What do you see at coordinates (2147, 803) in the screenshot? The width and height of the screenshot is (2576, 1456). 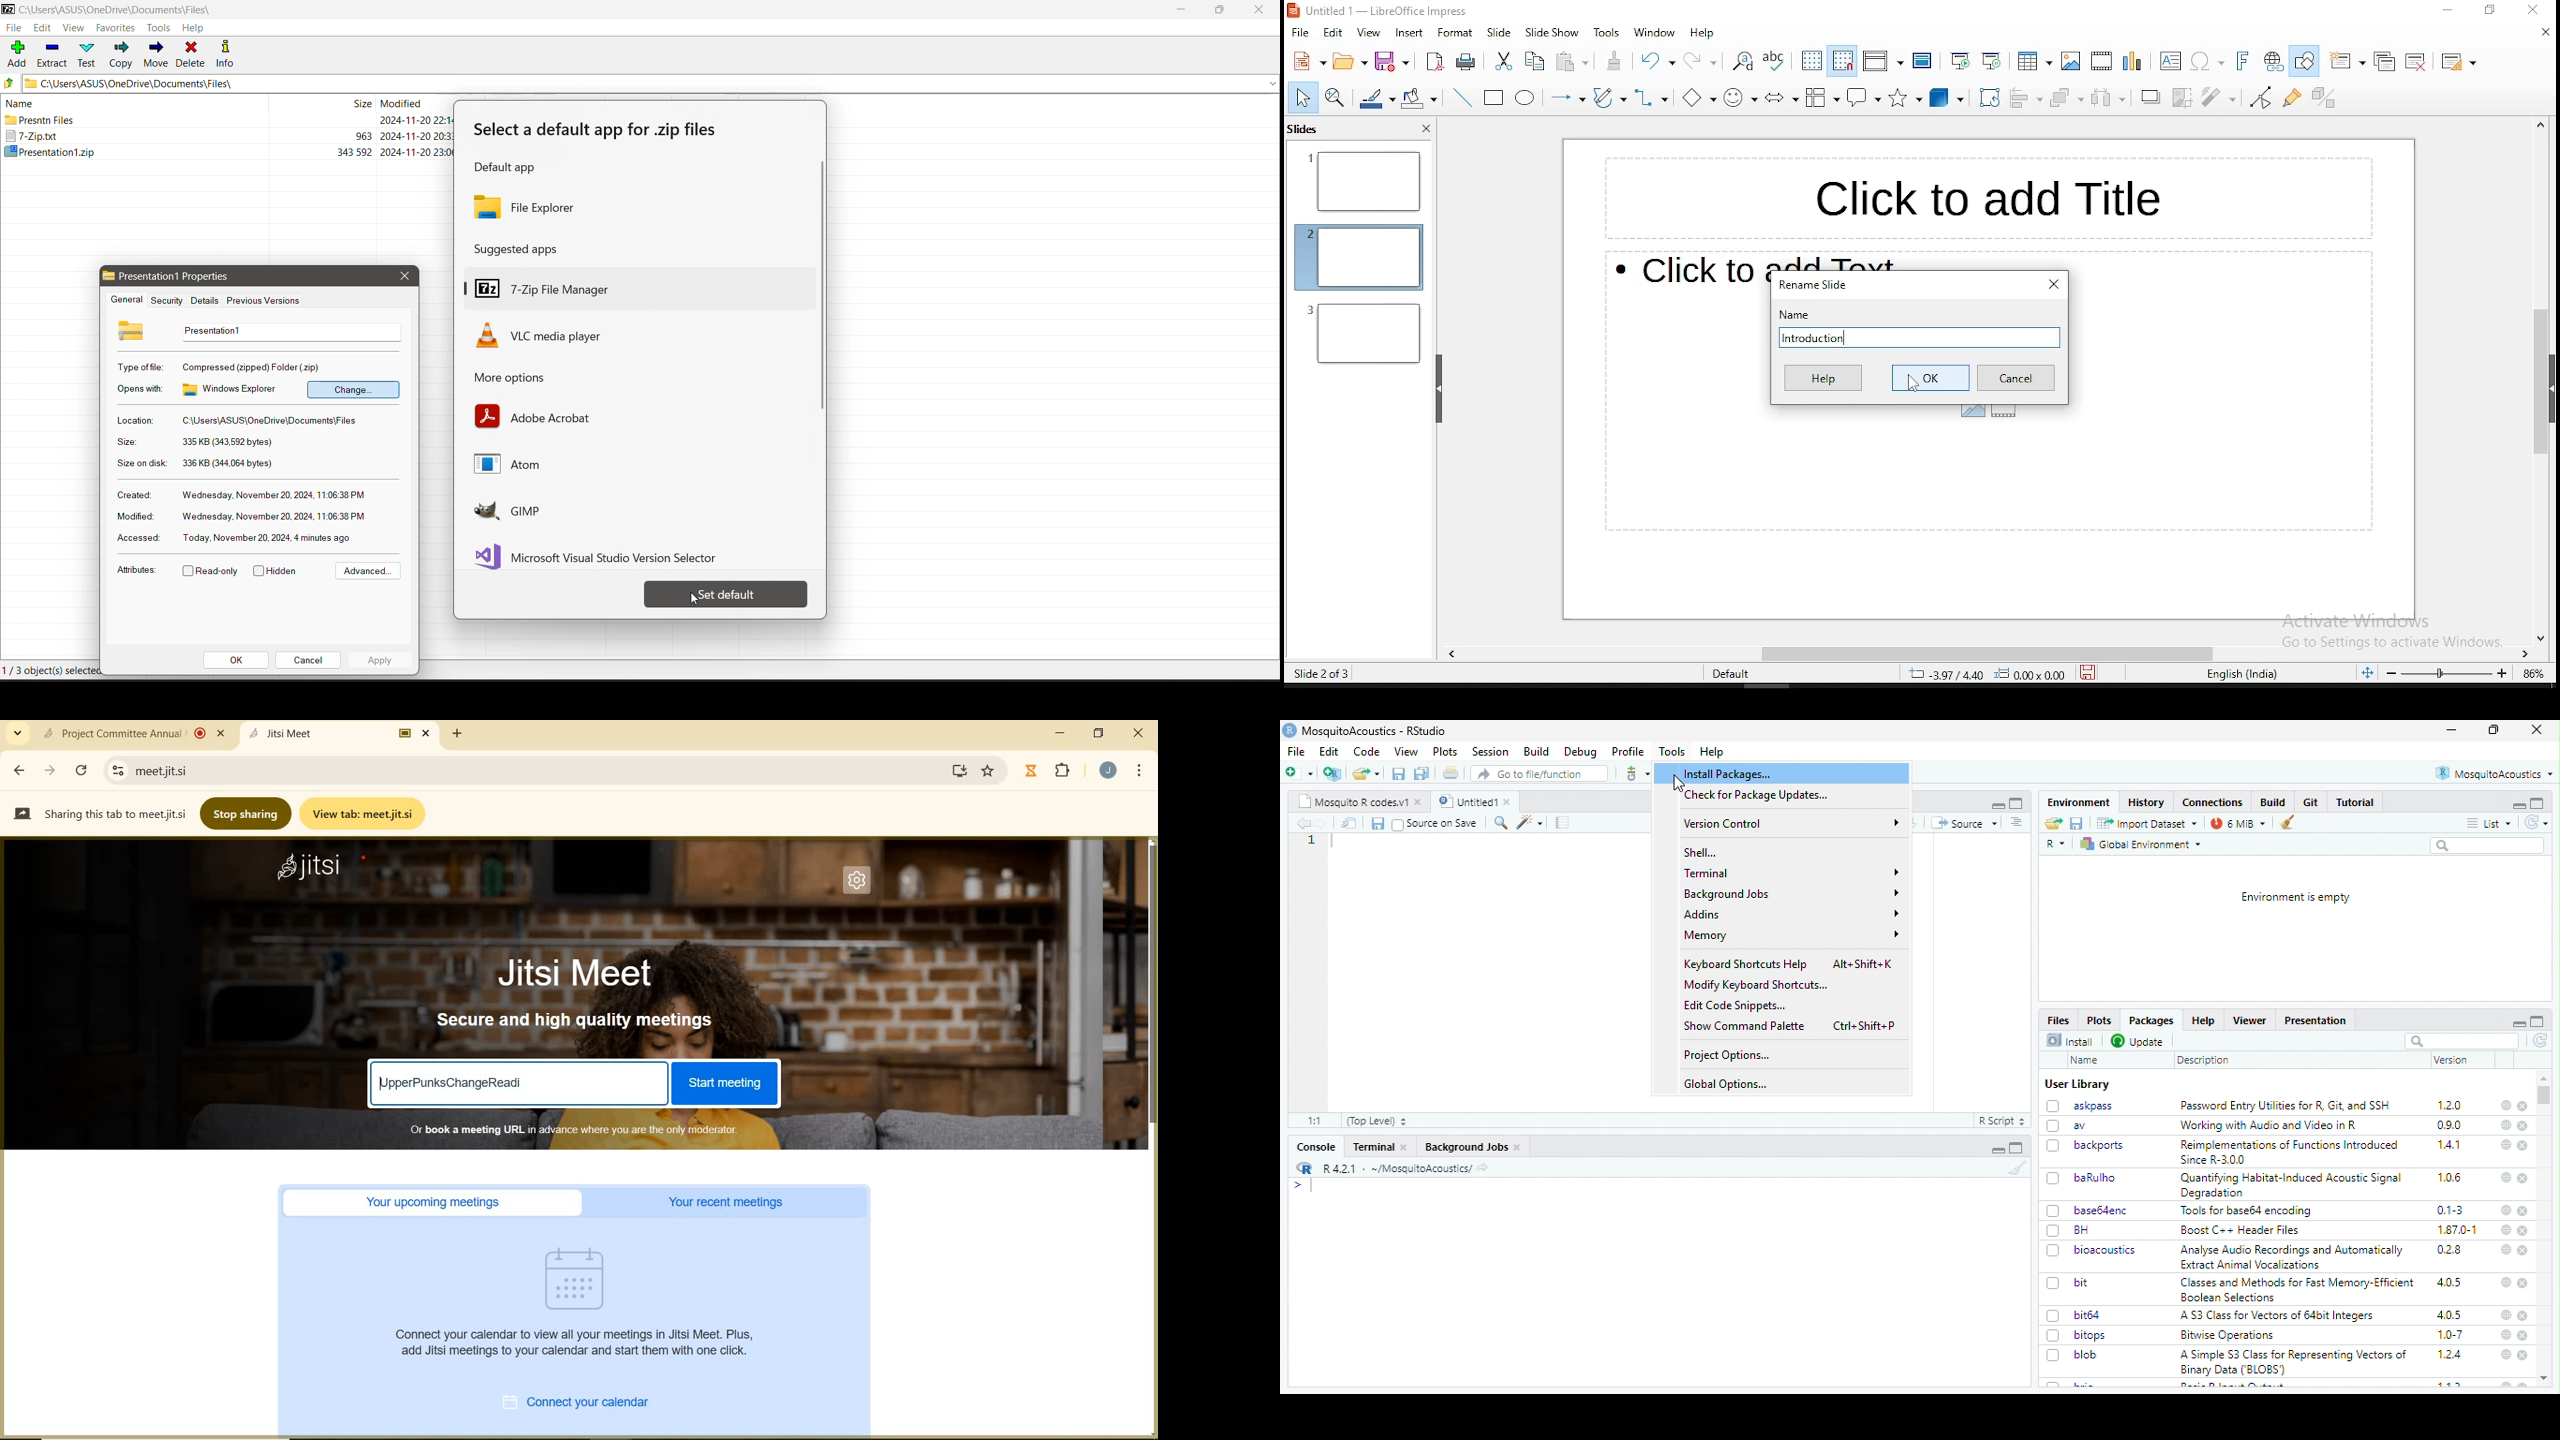 I see `History` at bounding box center [2147, 803].